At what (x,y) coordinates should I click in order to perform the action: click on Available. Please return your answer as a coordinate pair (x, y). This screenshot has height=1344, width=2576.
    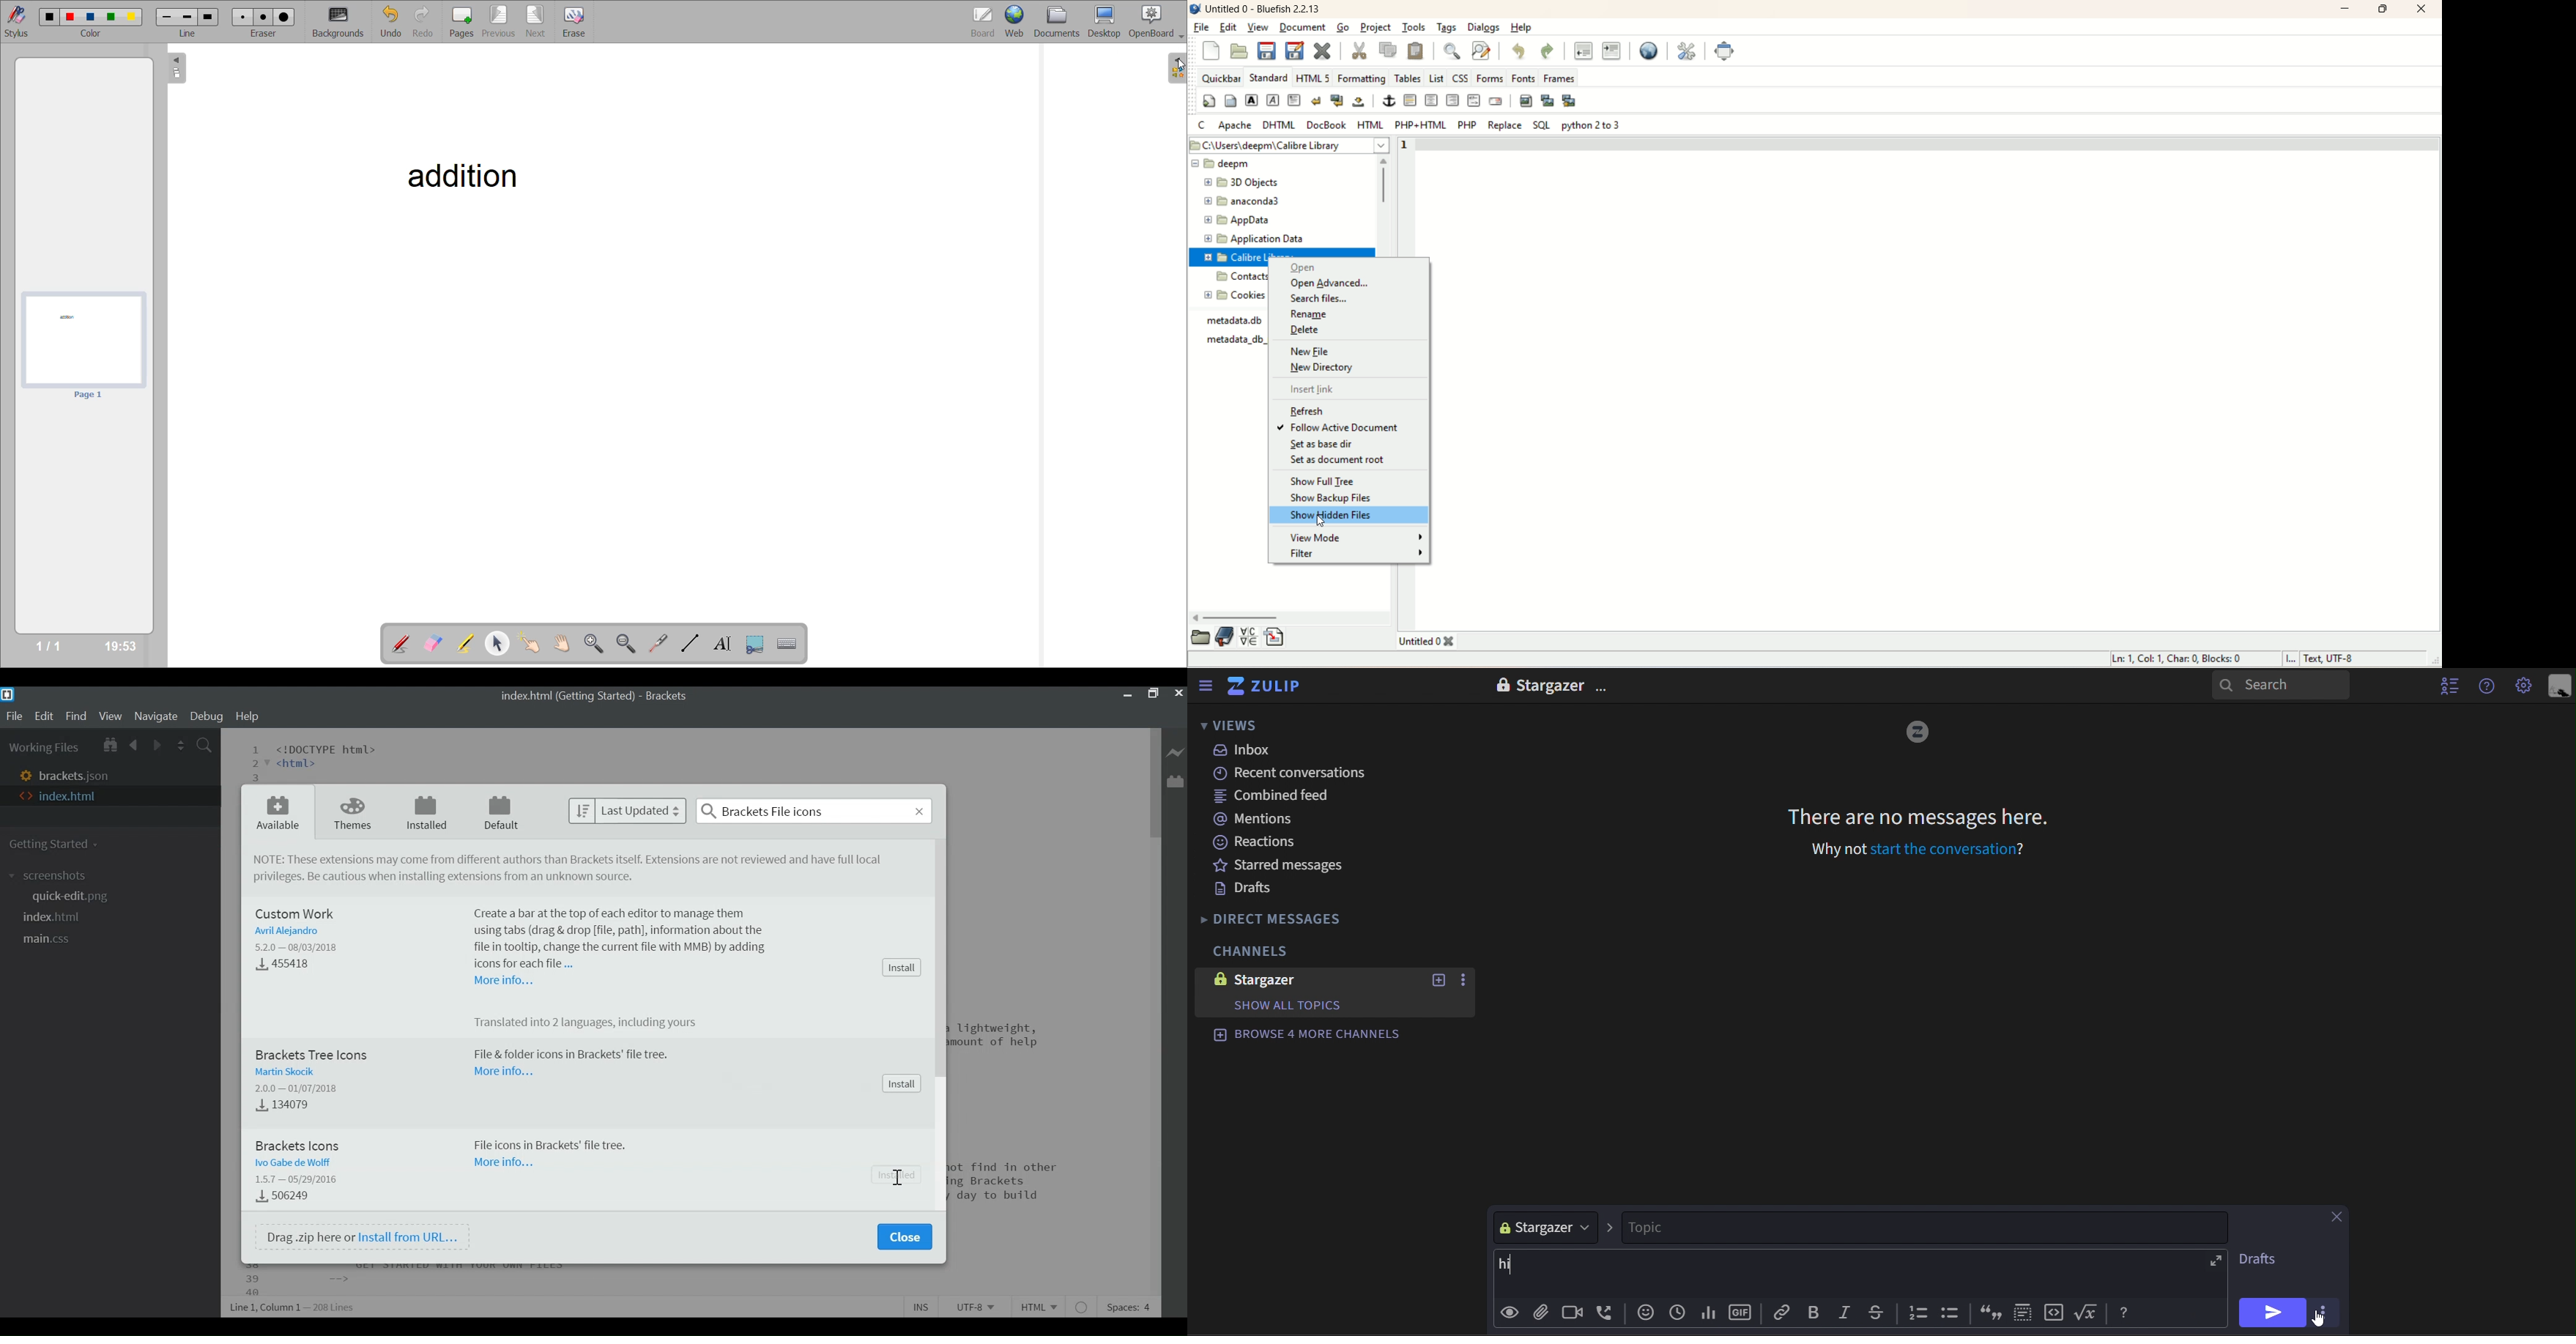
    Looking at the image, I should click on (276, 813).